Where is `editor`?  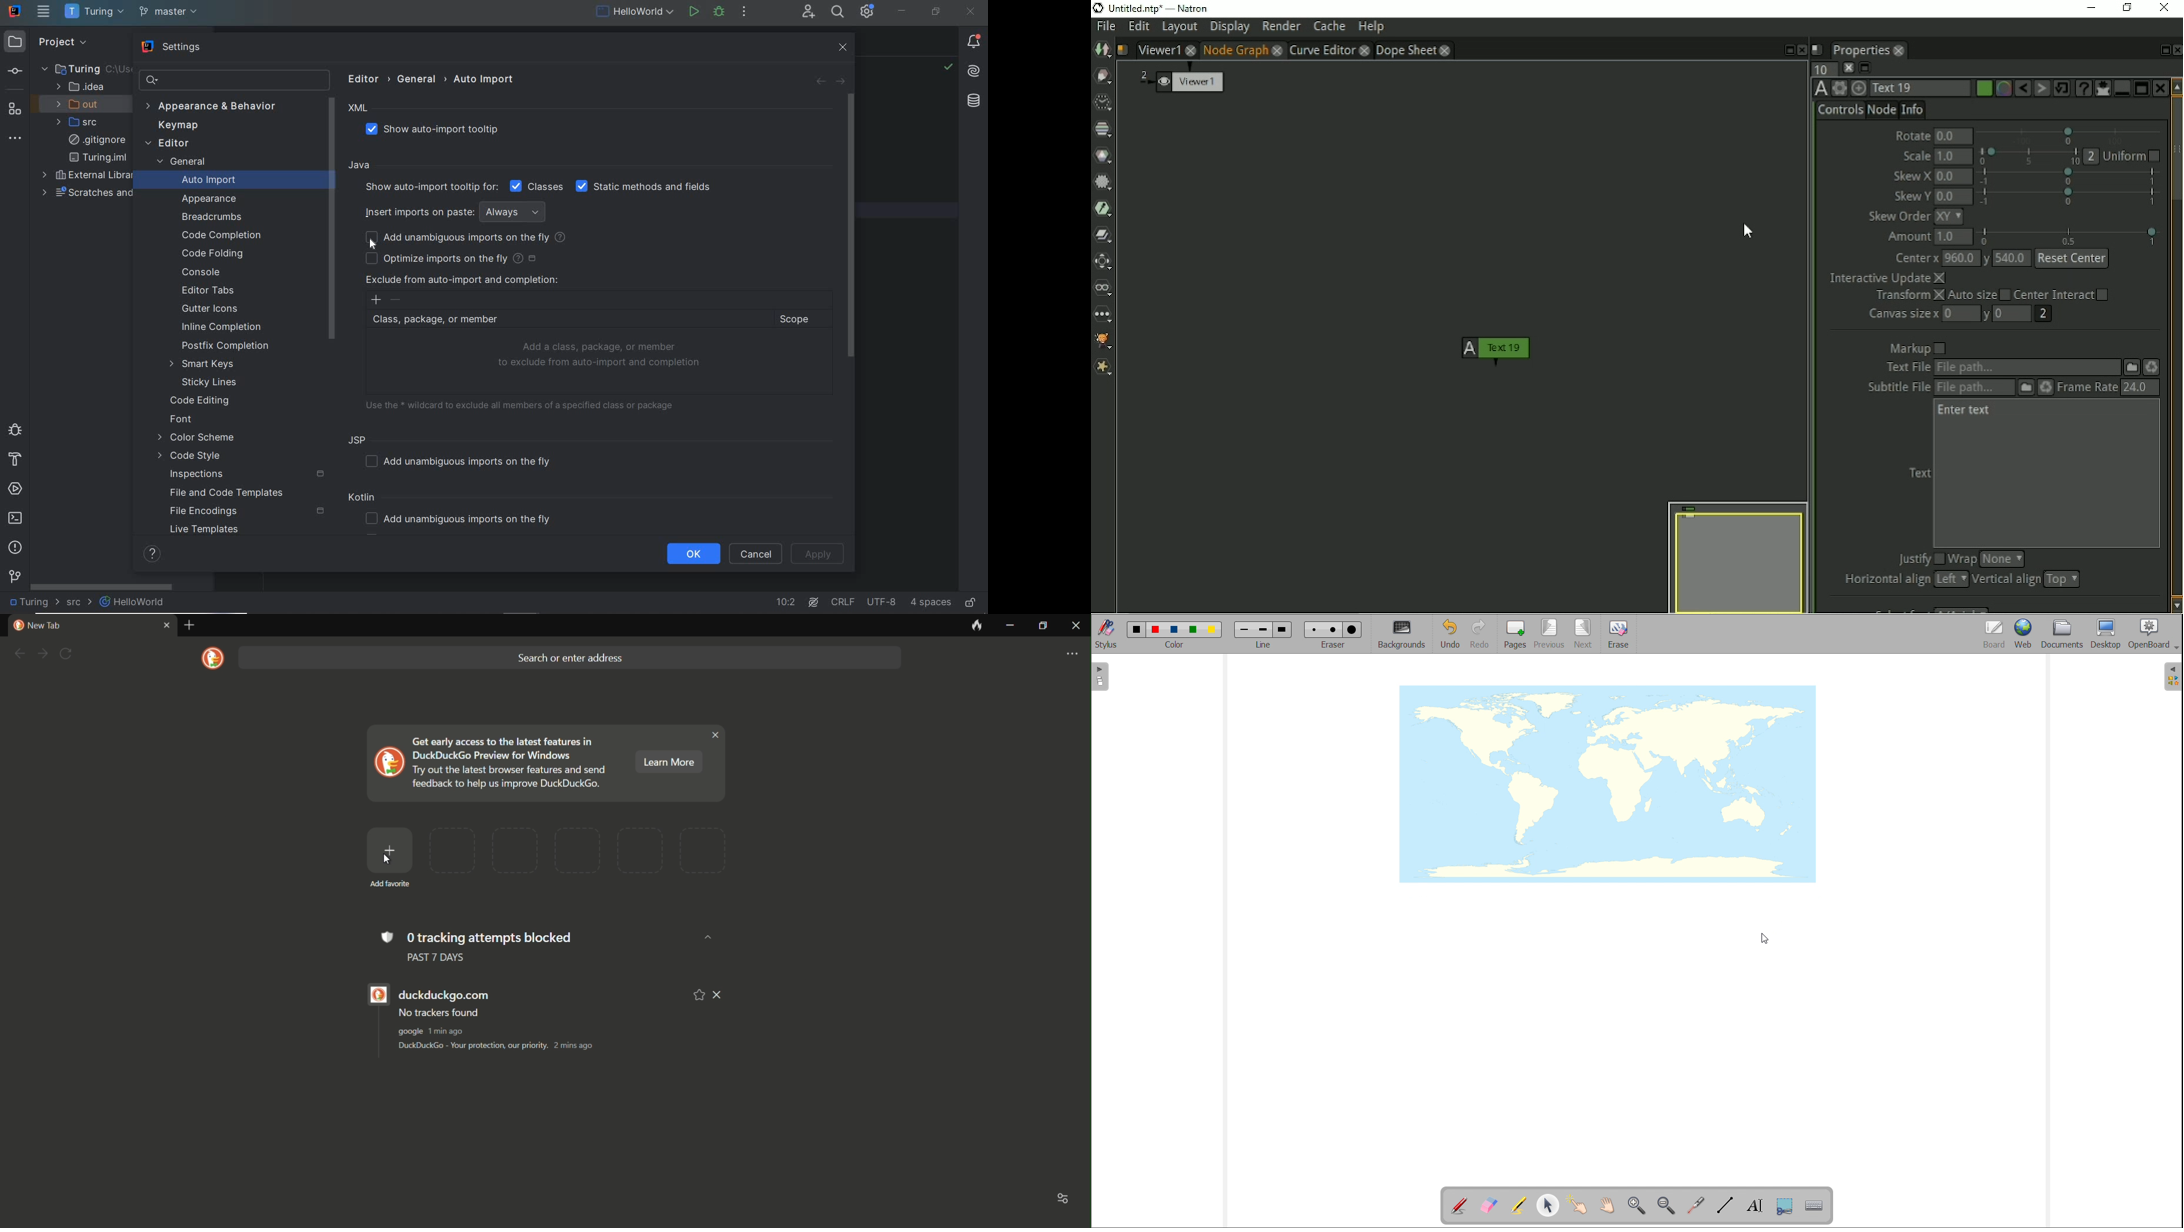
editor is located at coordinates (366, 78).